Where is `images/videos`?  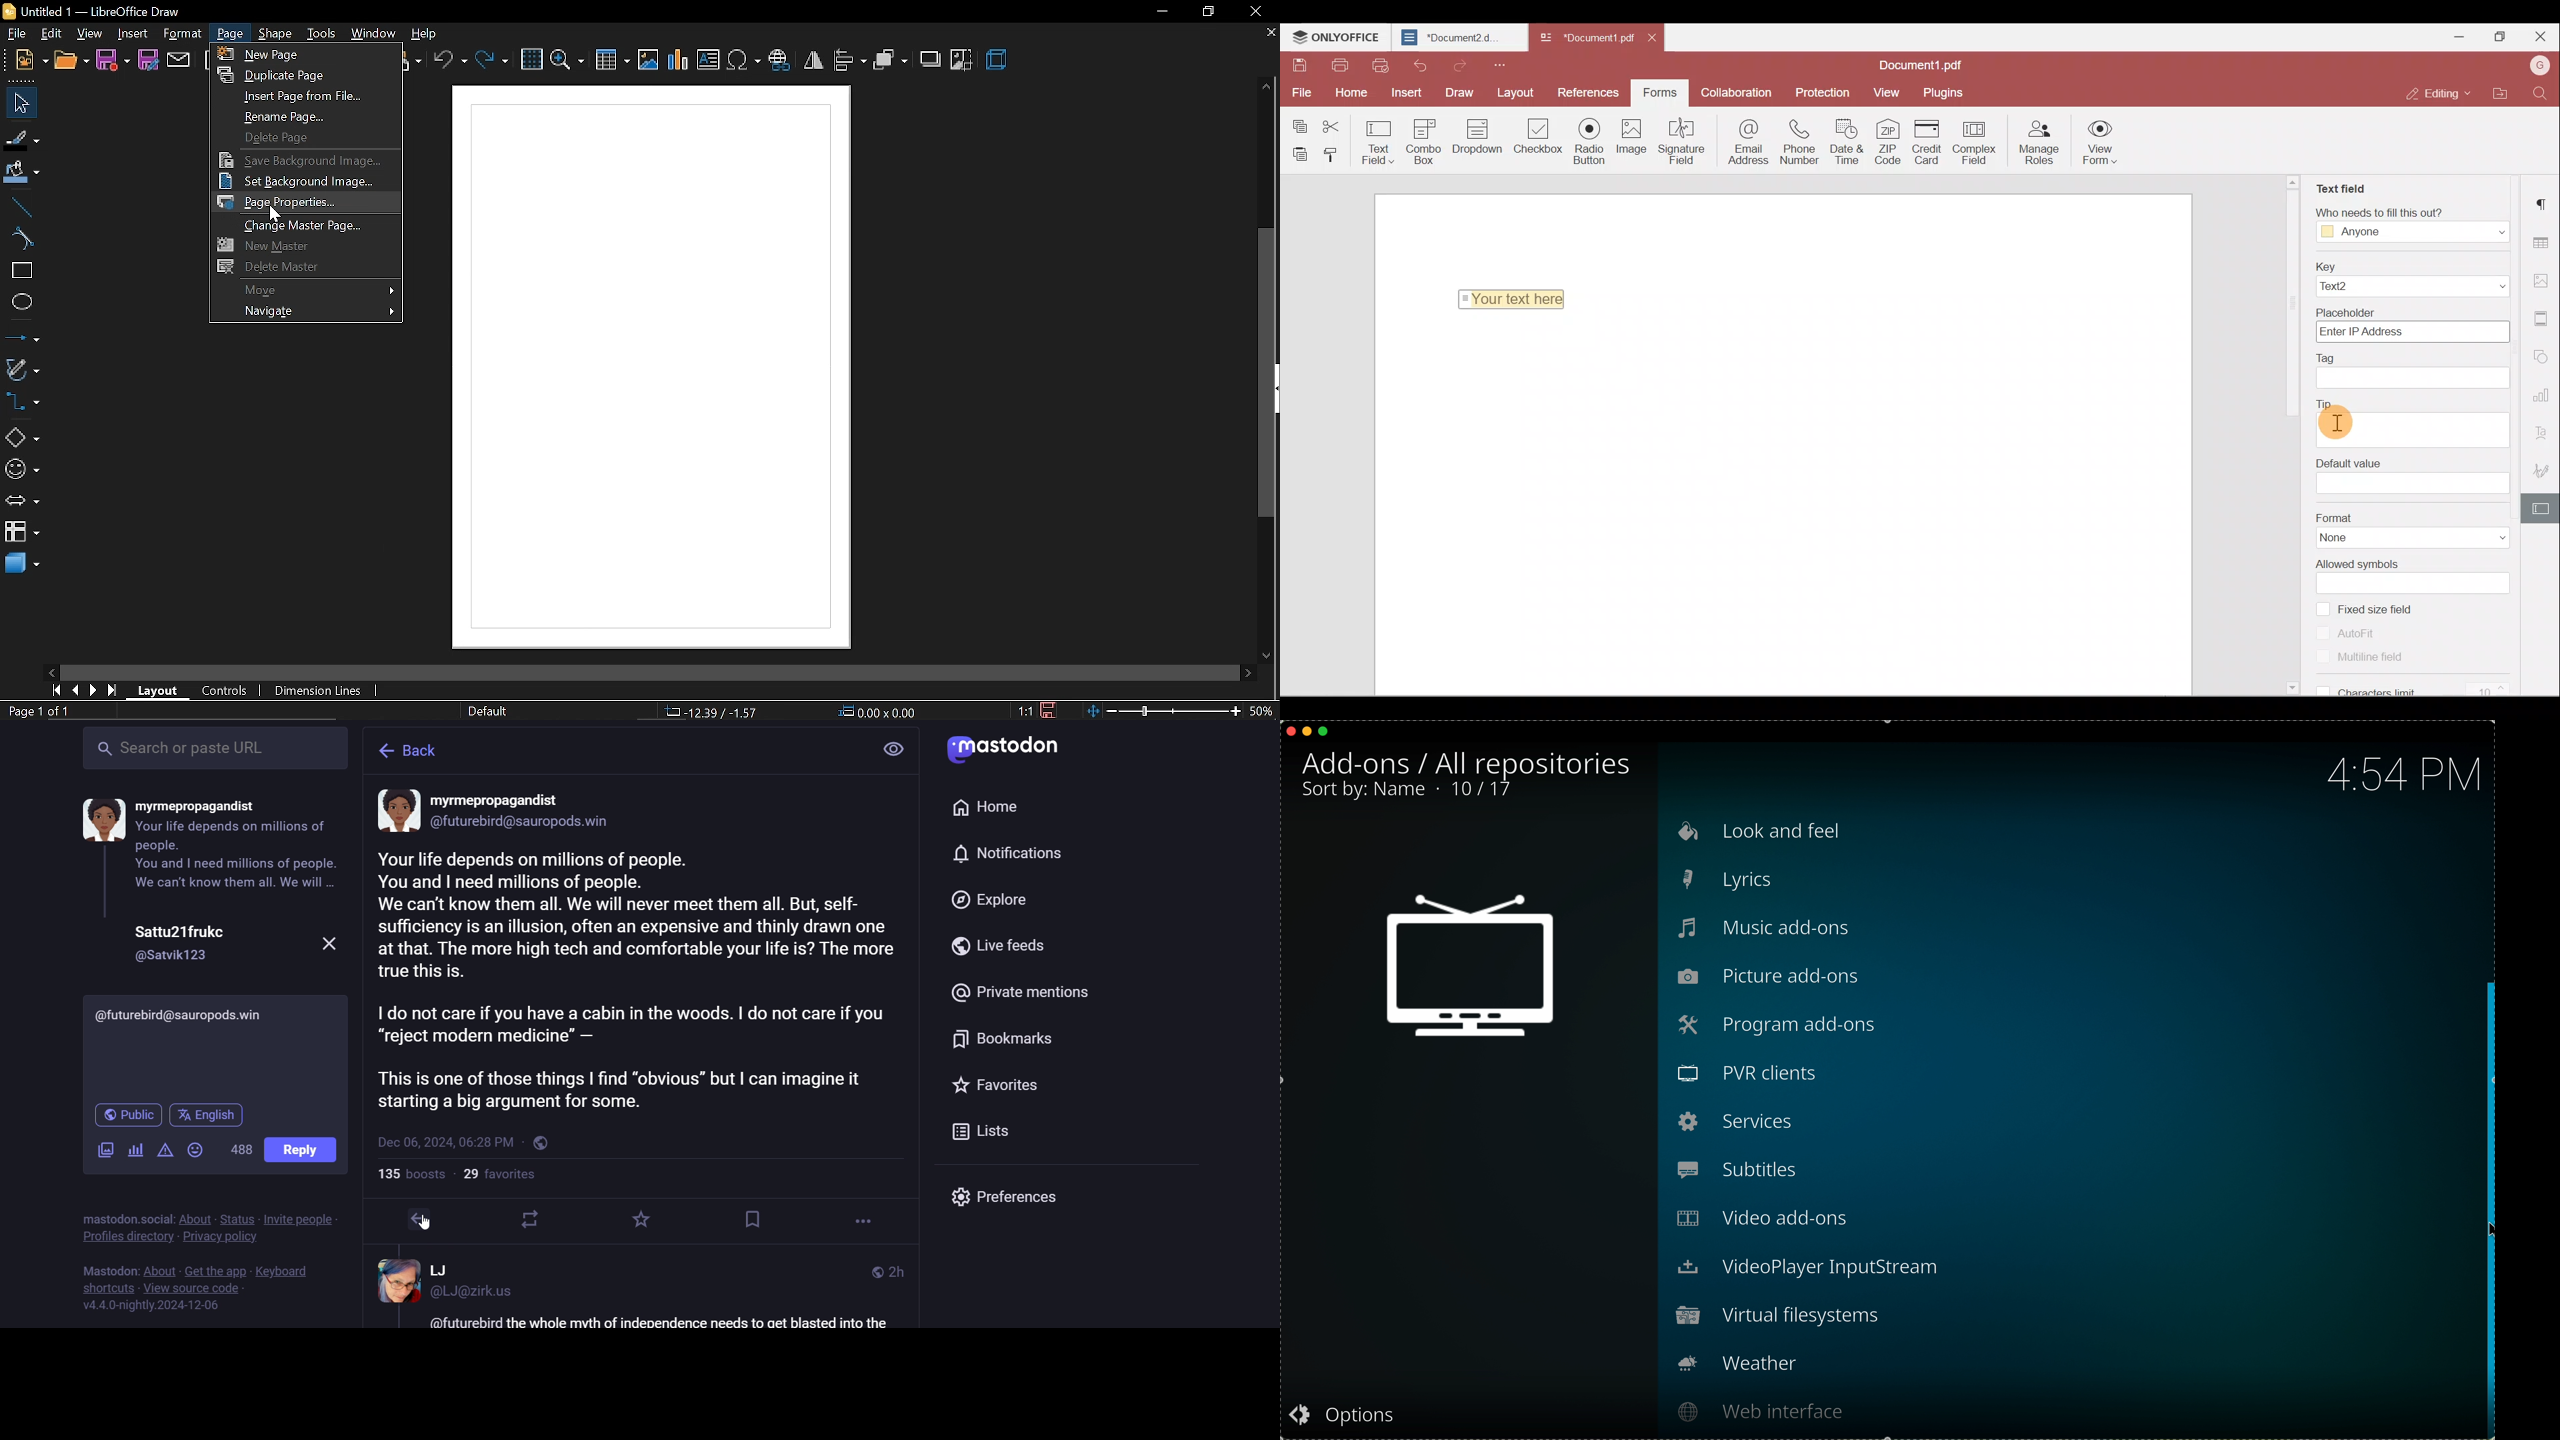 images/videos is located at coordinates (99, 1150).